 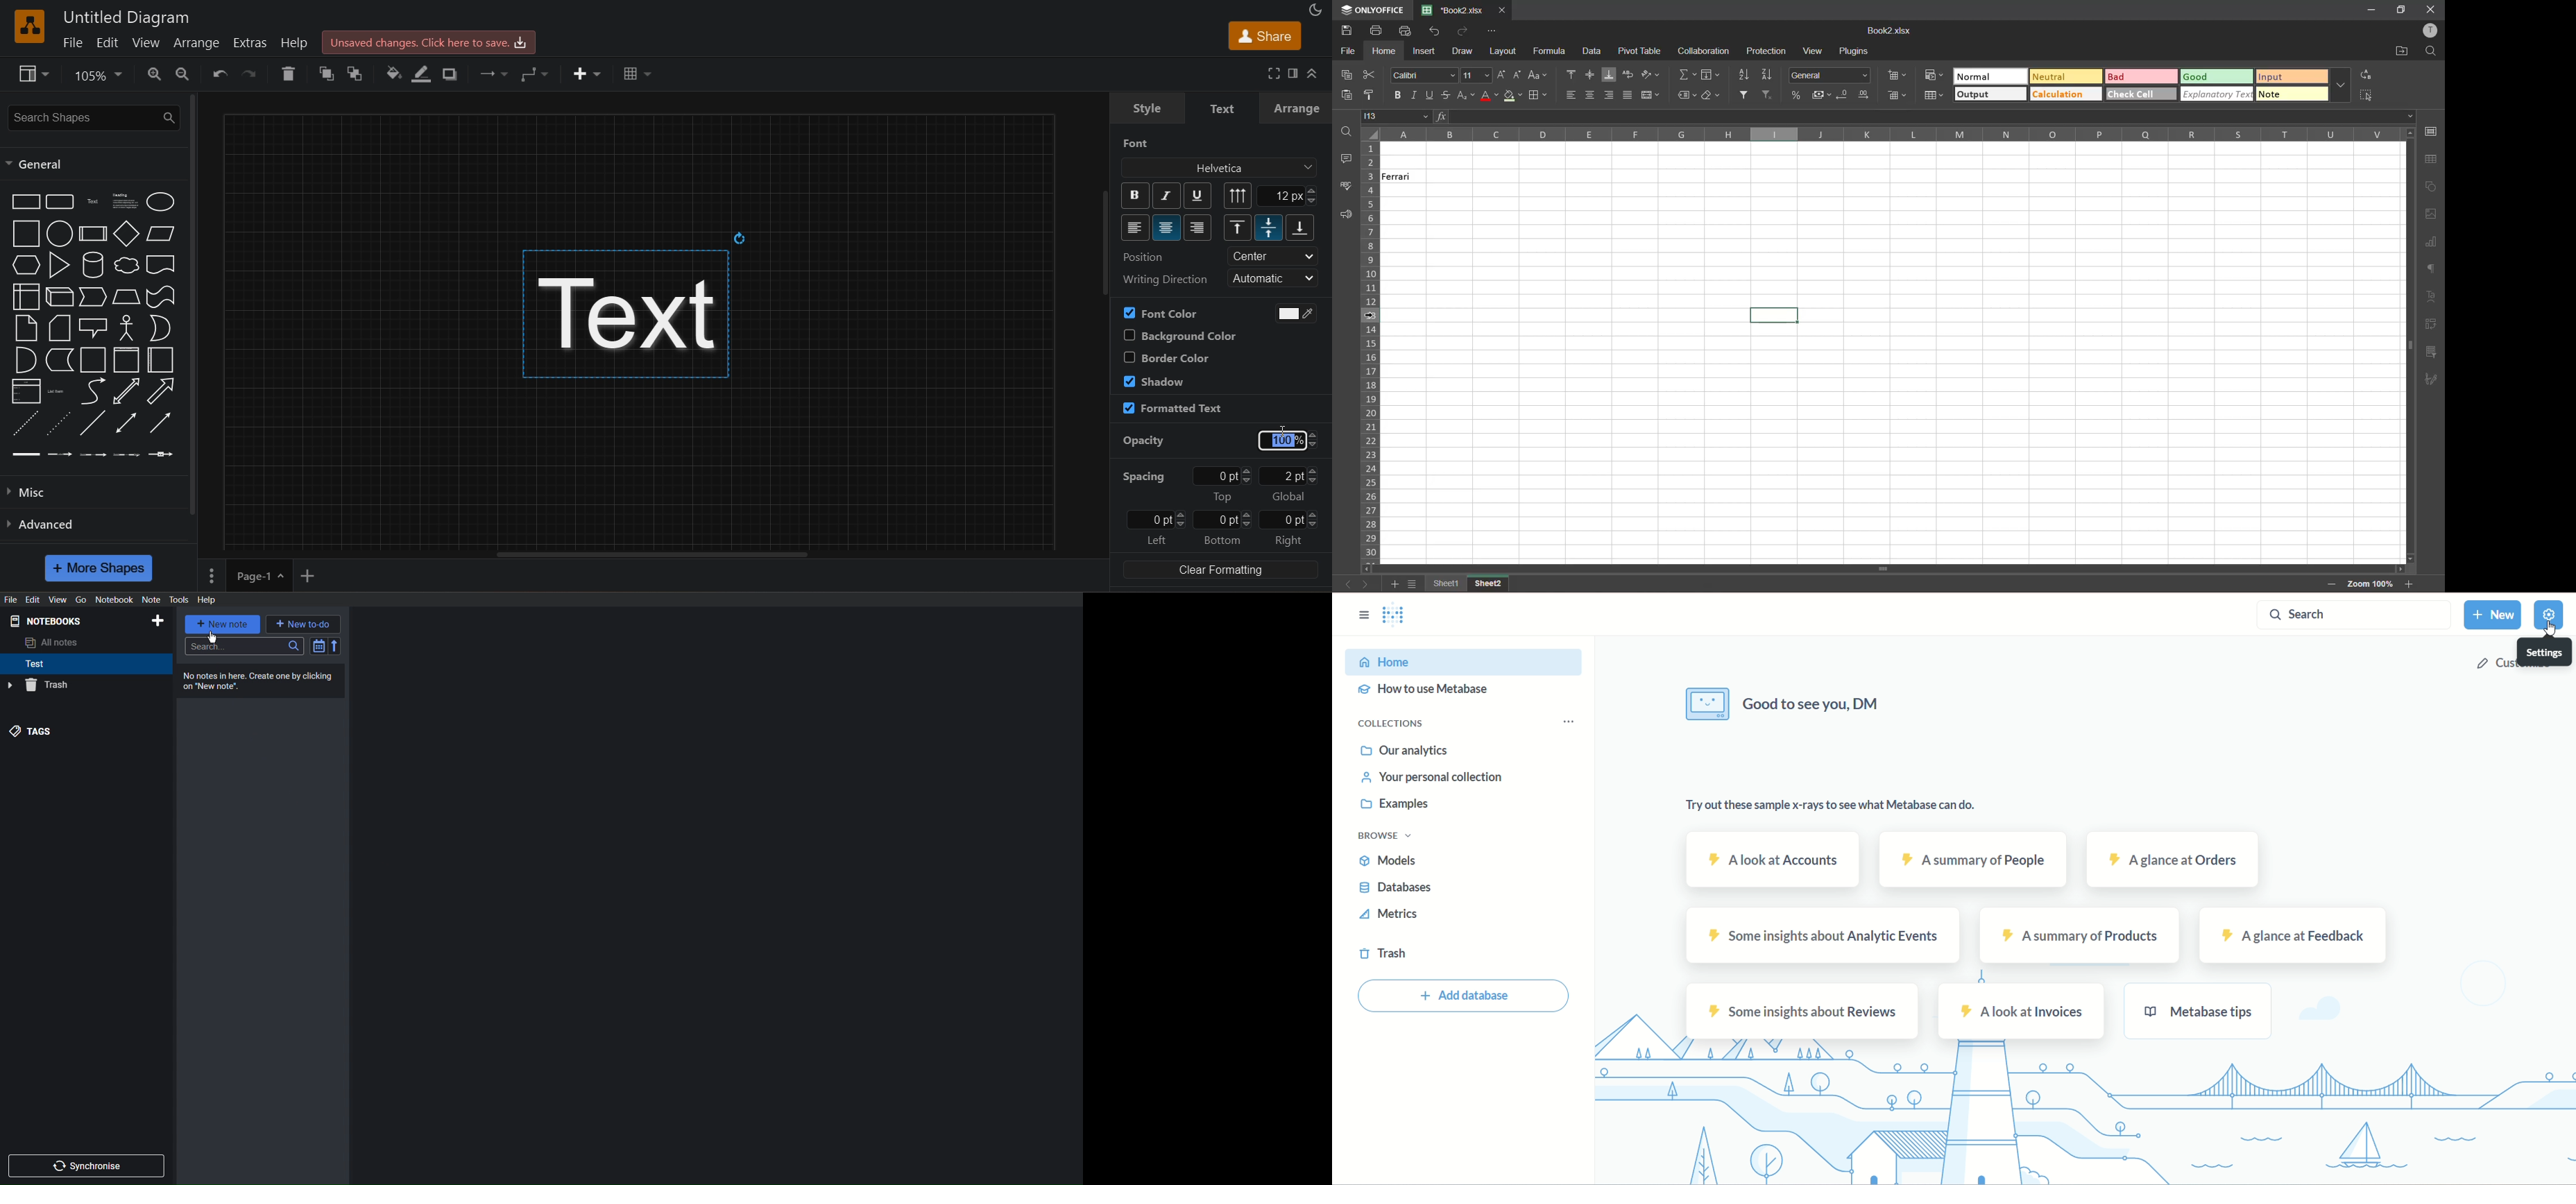 I want to click on signature, so click(x=2434, y=379).